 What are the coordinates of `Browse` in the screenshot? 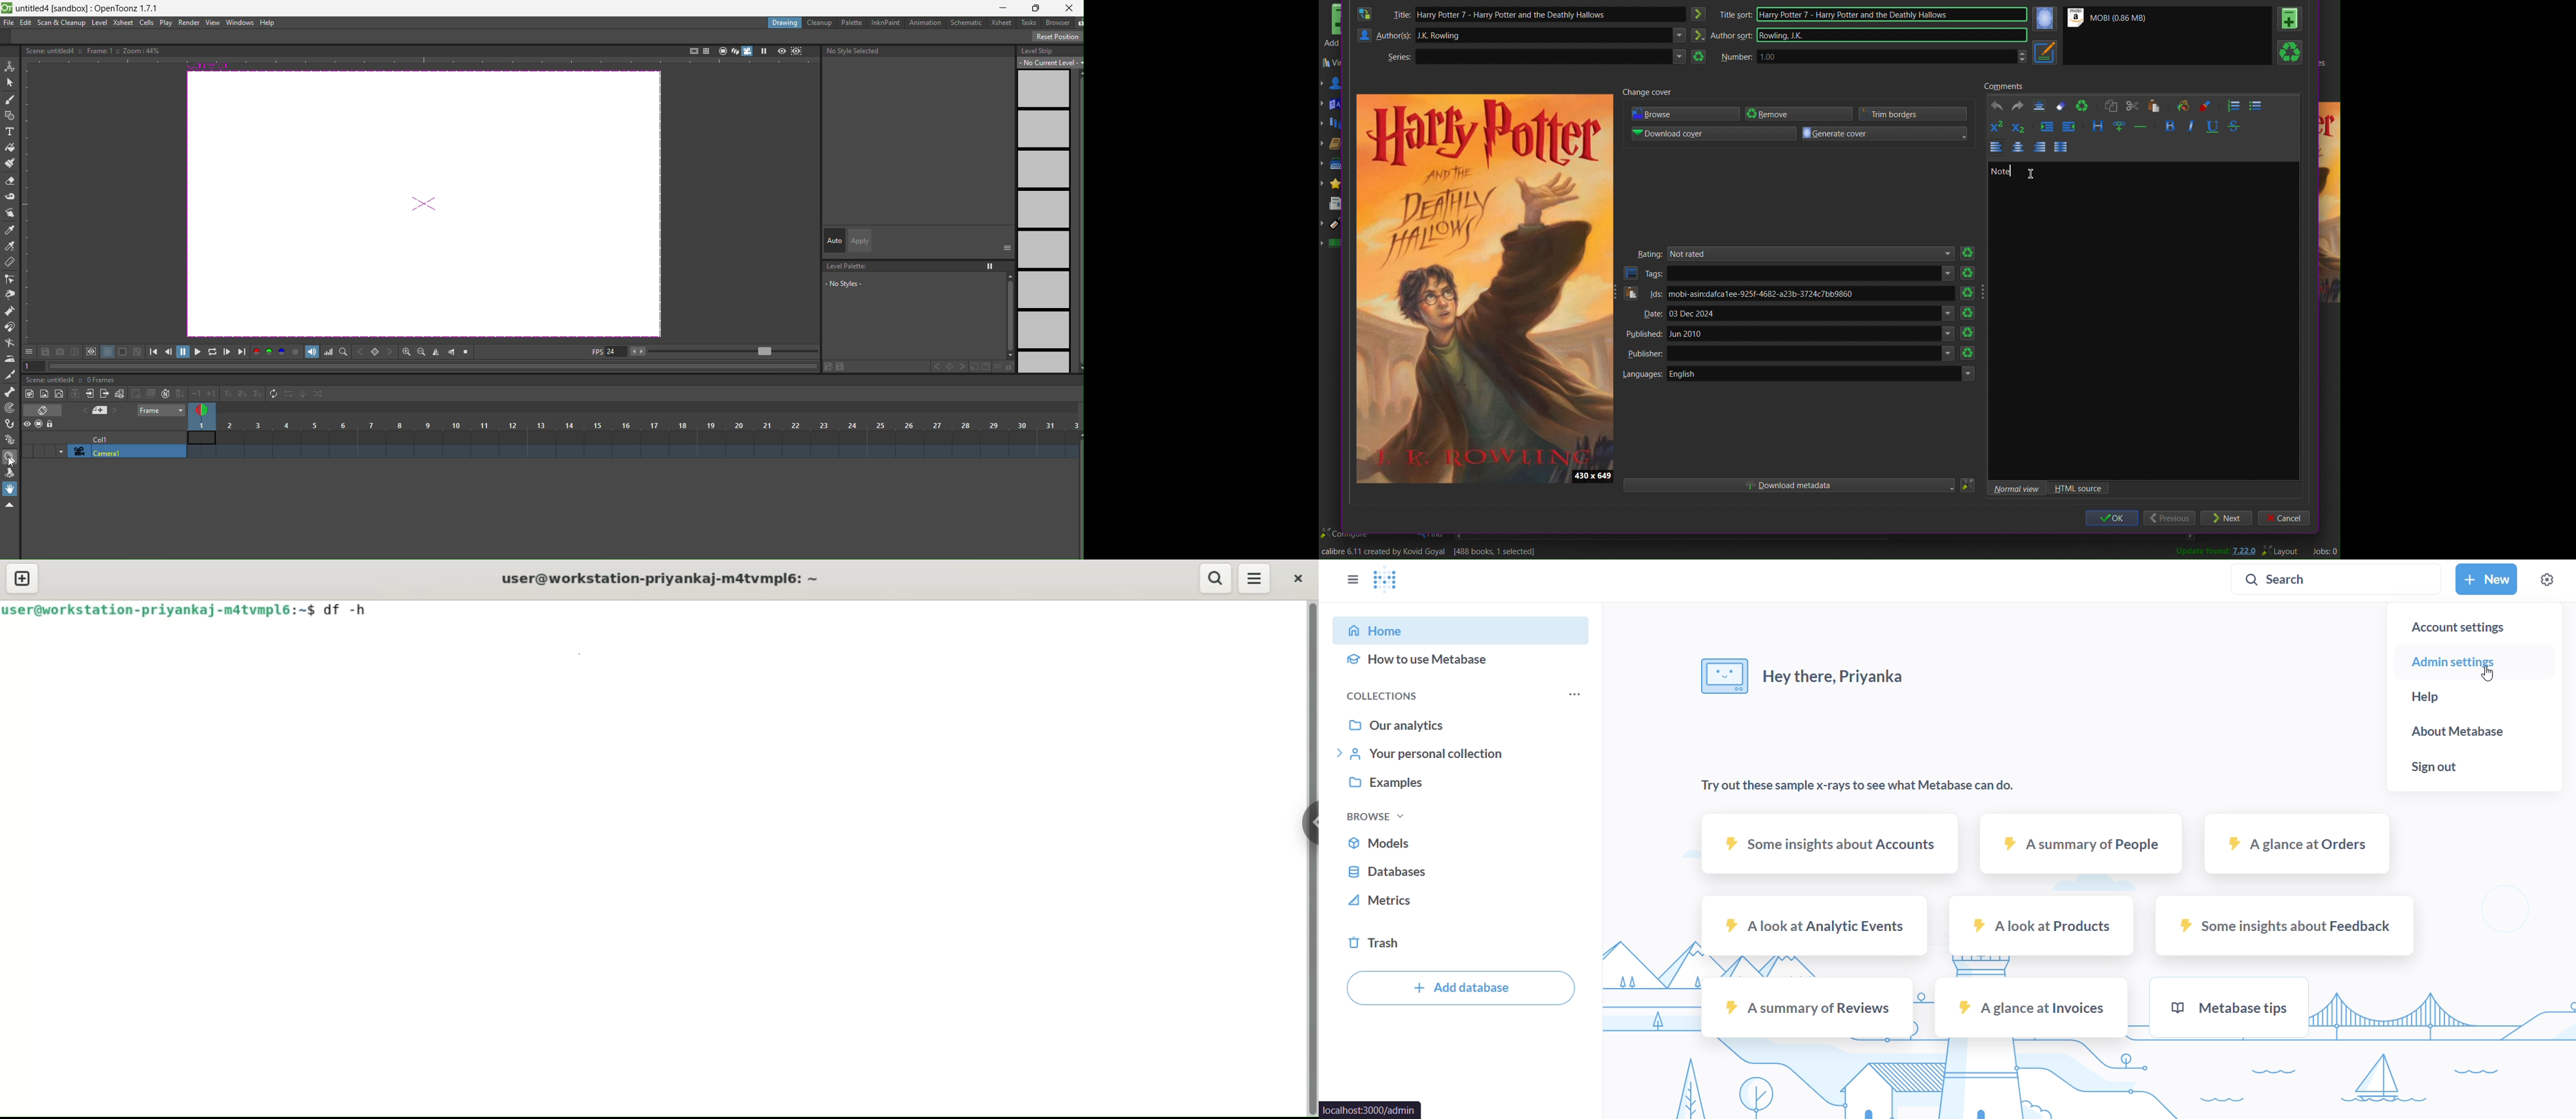 It's located at (1687, 114).